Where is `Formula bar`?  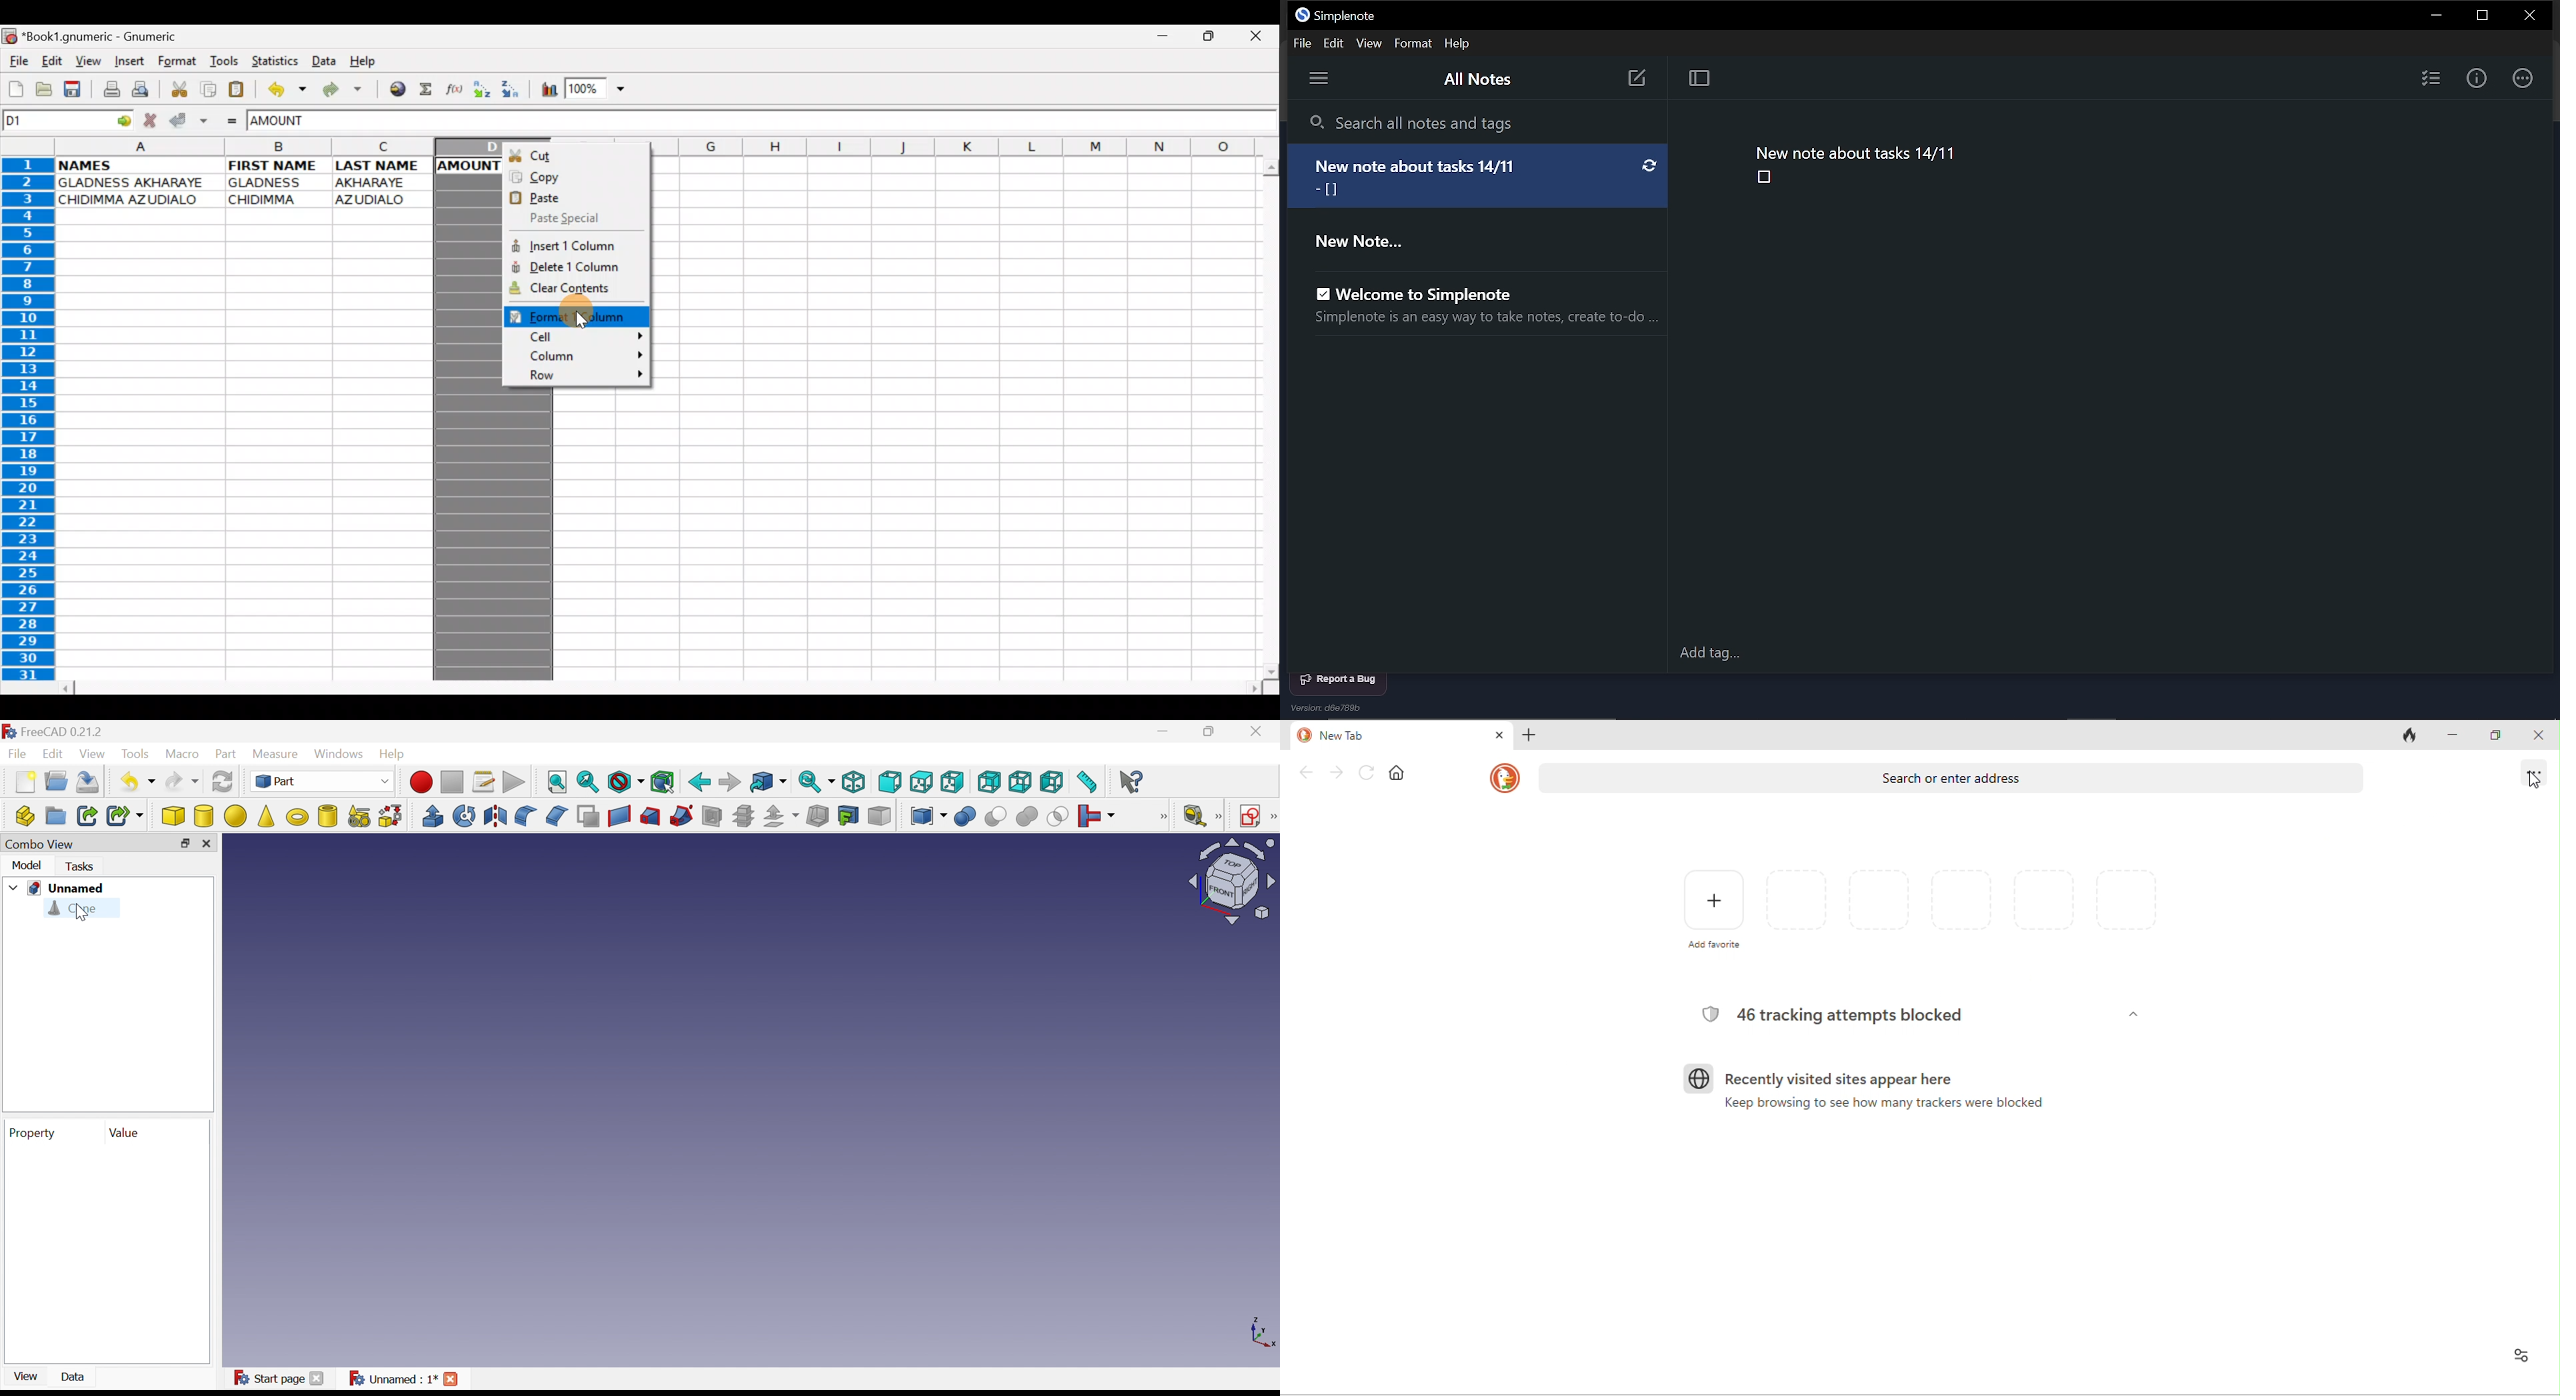
Formula bar is located at coordinates (819, 123).